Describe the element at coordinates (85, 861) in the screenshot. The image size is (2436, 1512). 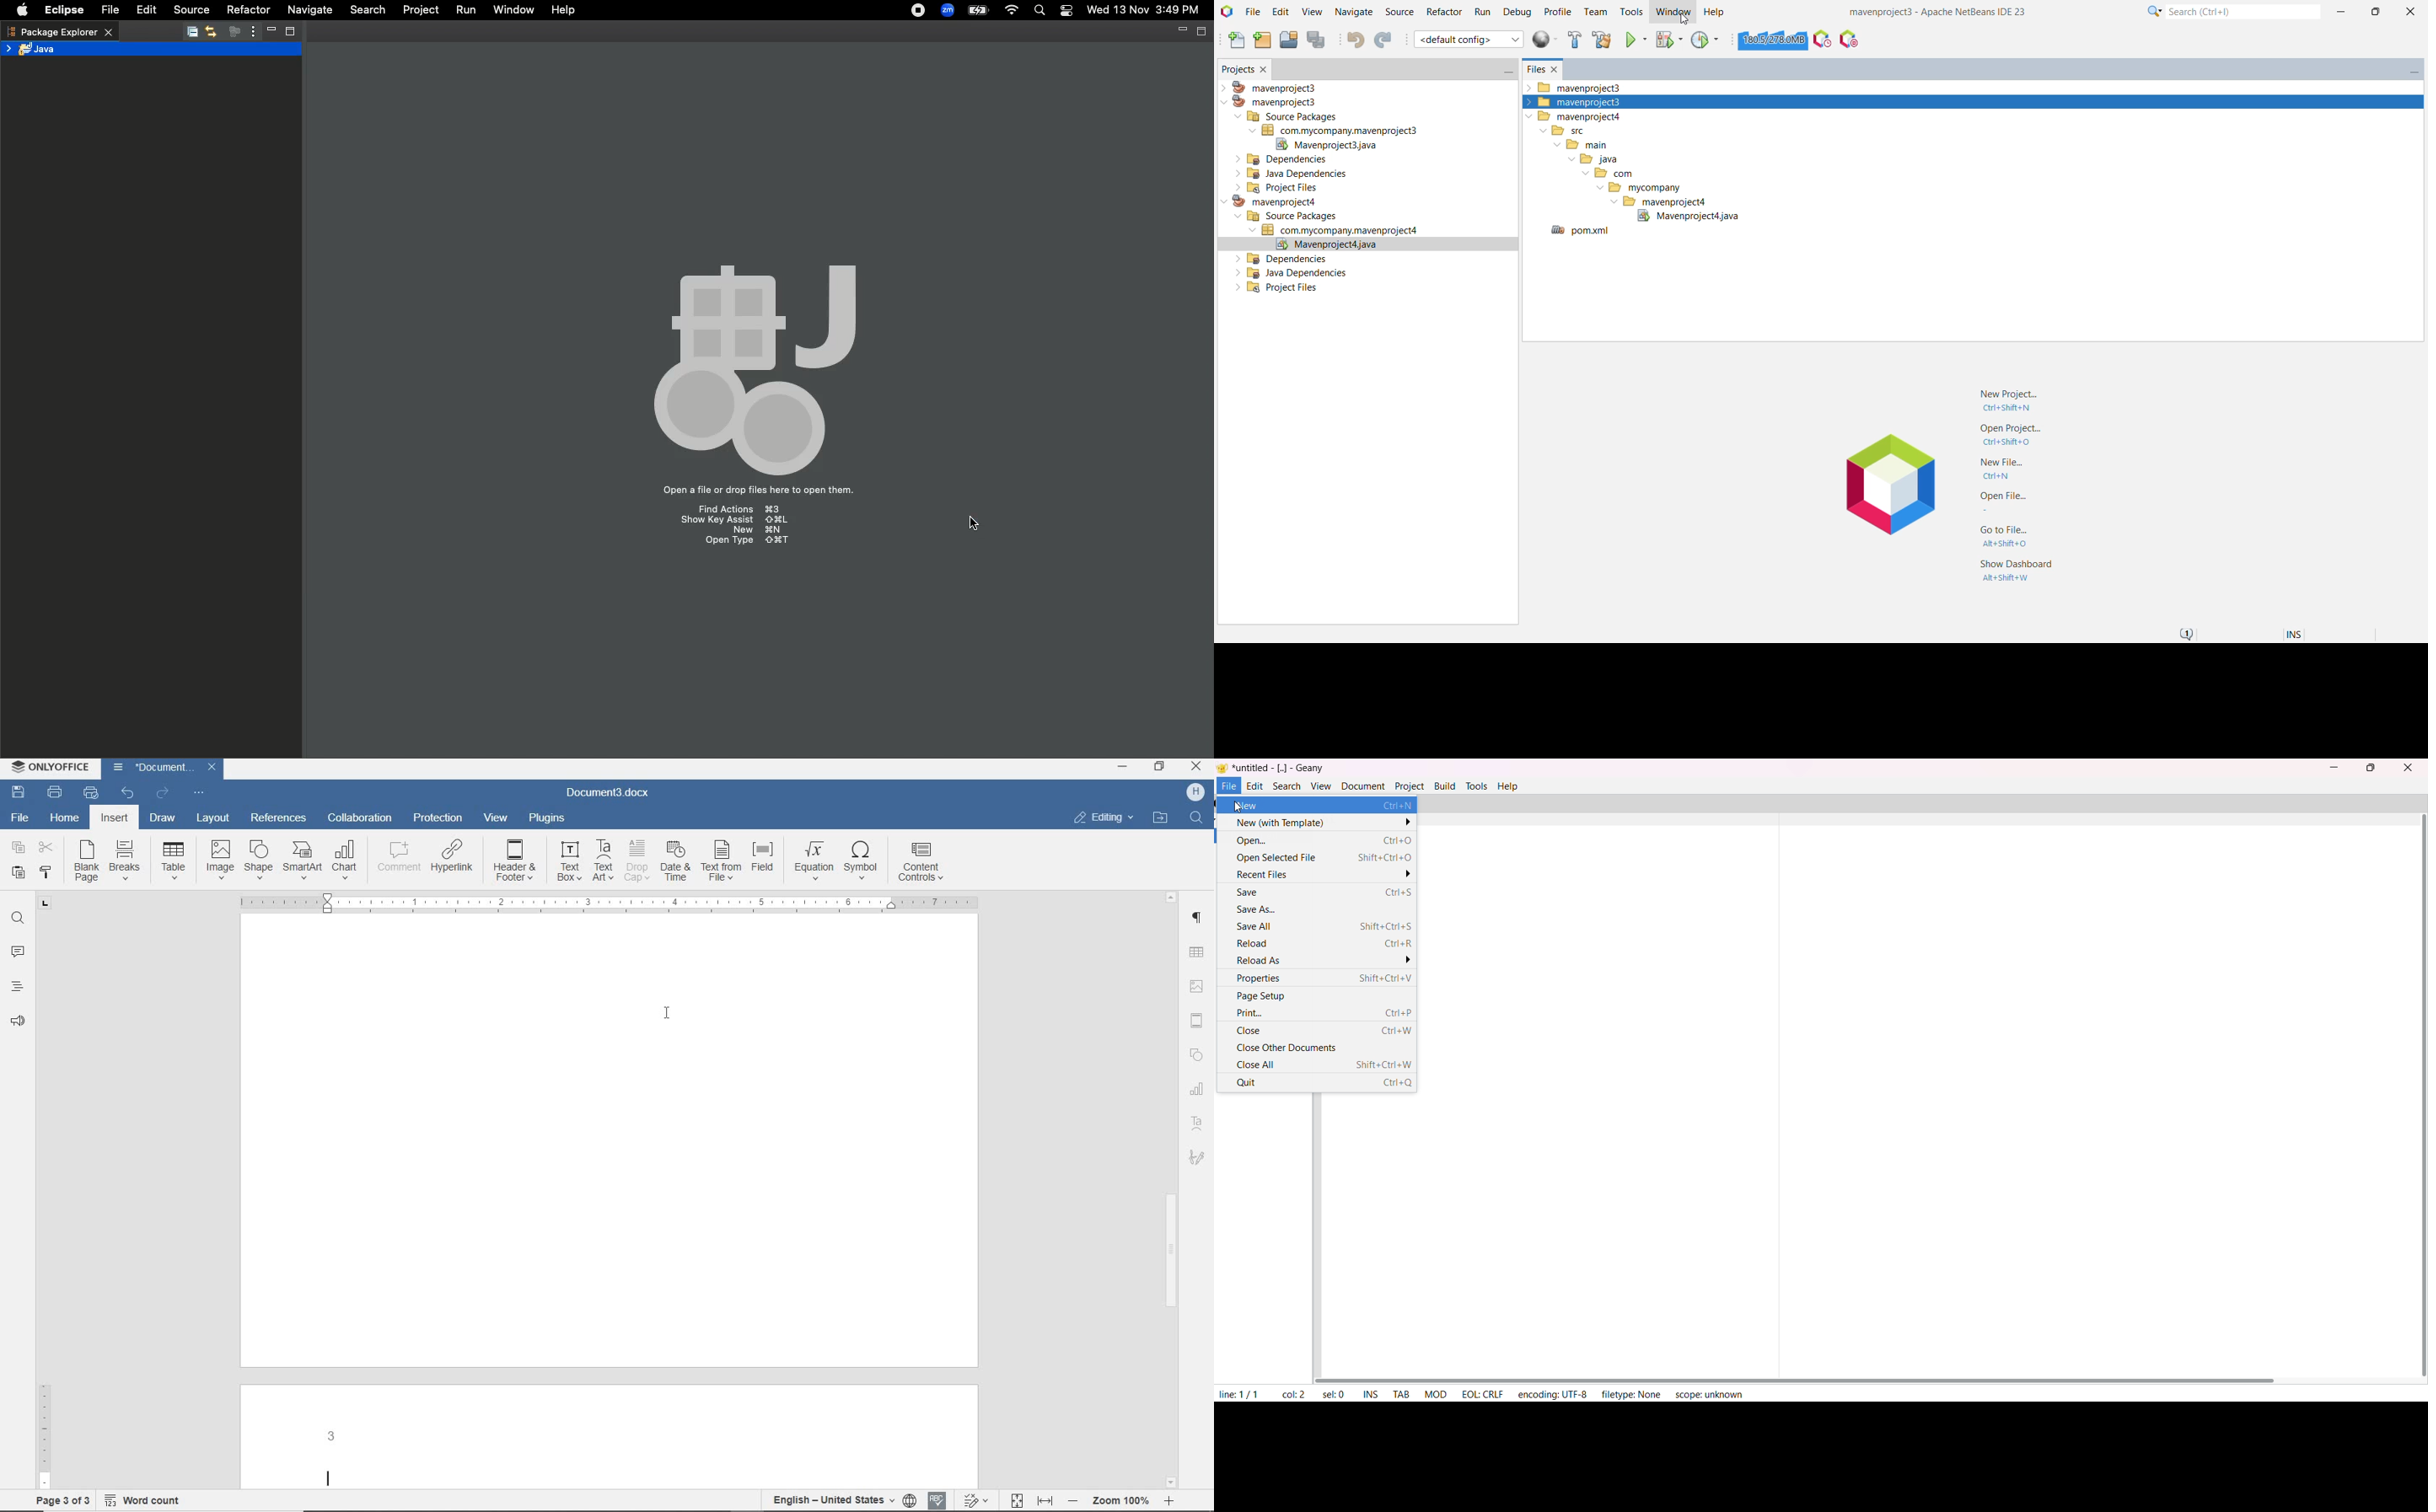
I see `BLANK OAGE` at that location.